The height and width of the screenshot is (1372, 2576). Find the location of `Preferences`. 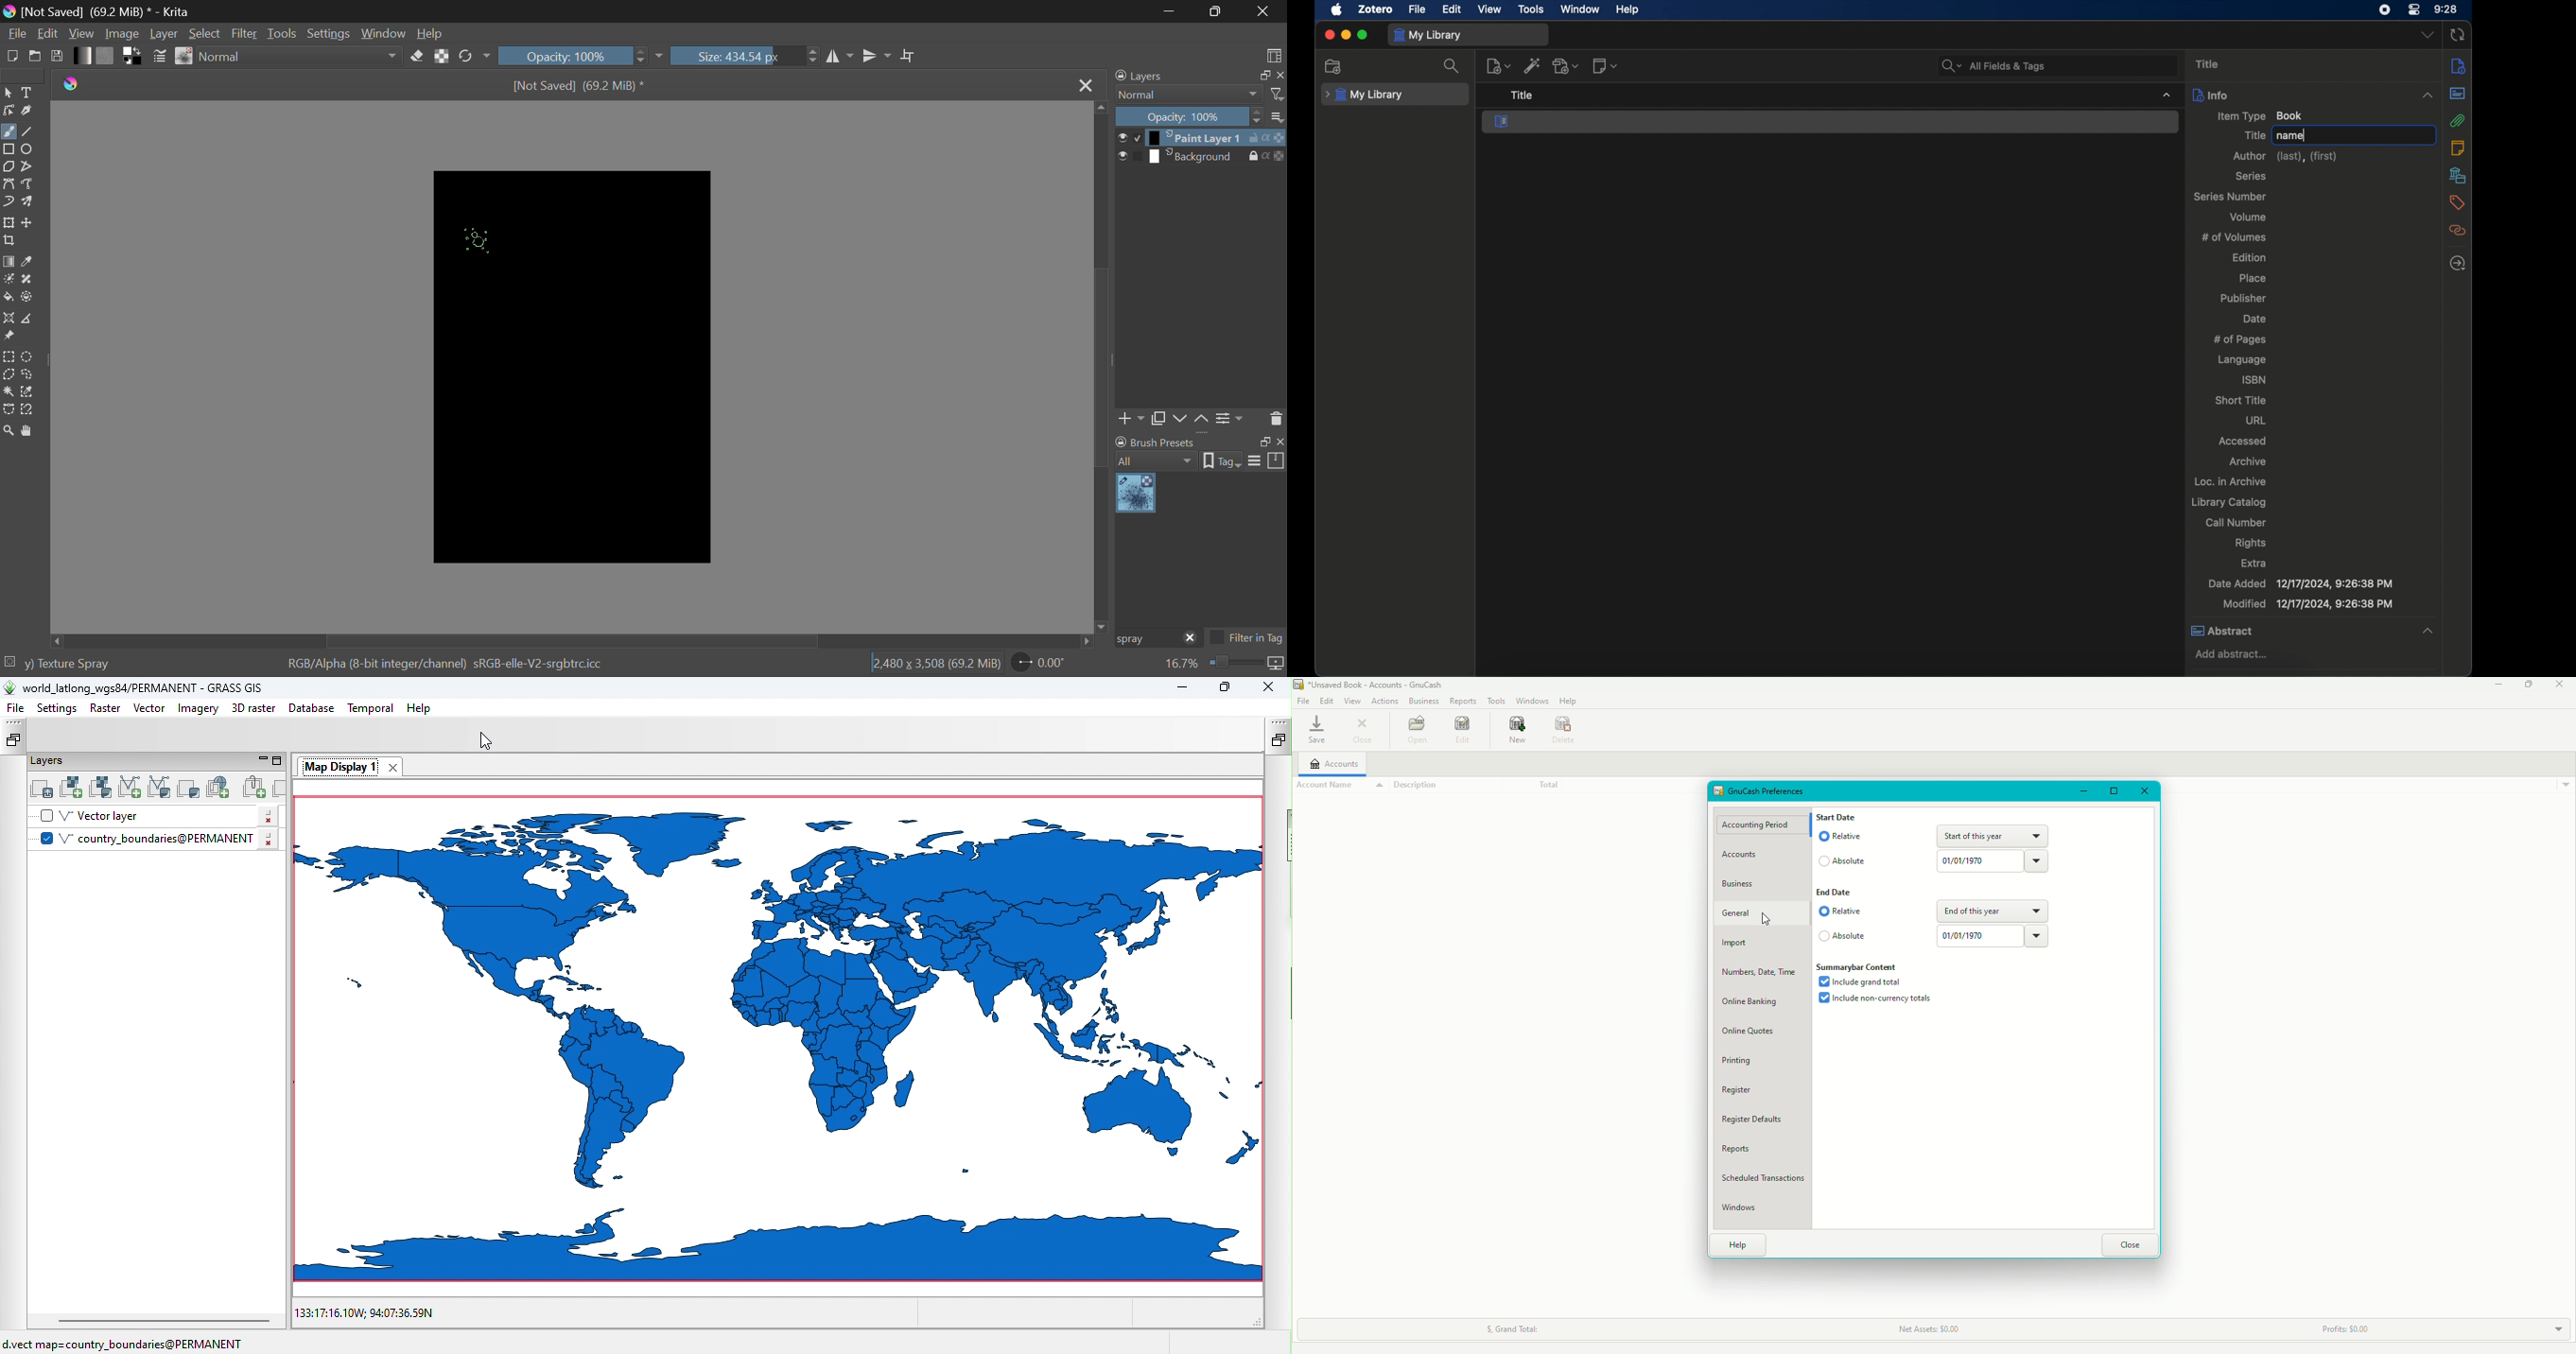

Preferences is located at coordinates (1761, 791).